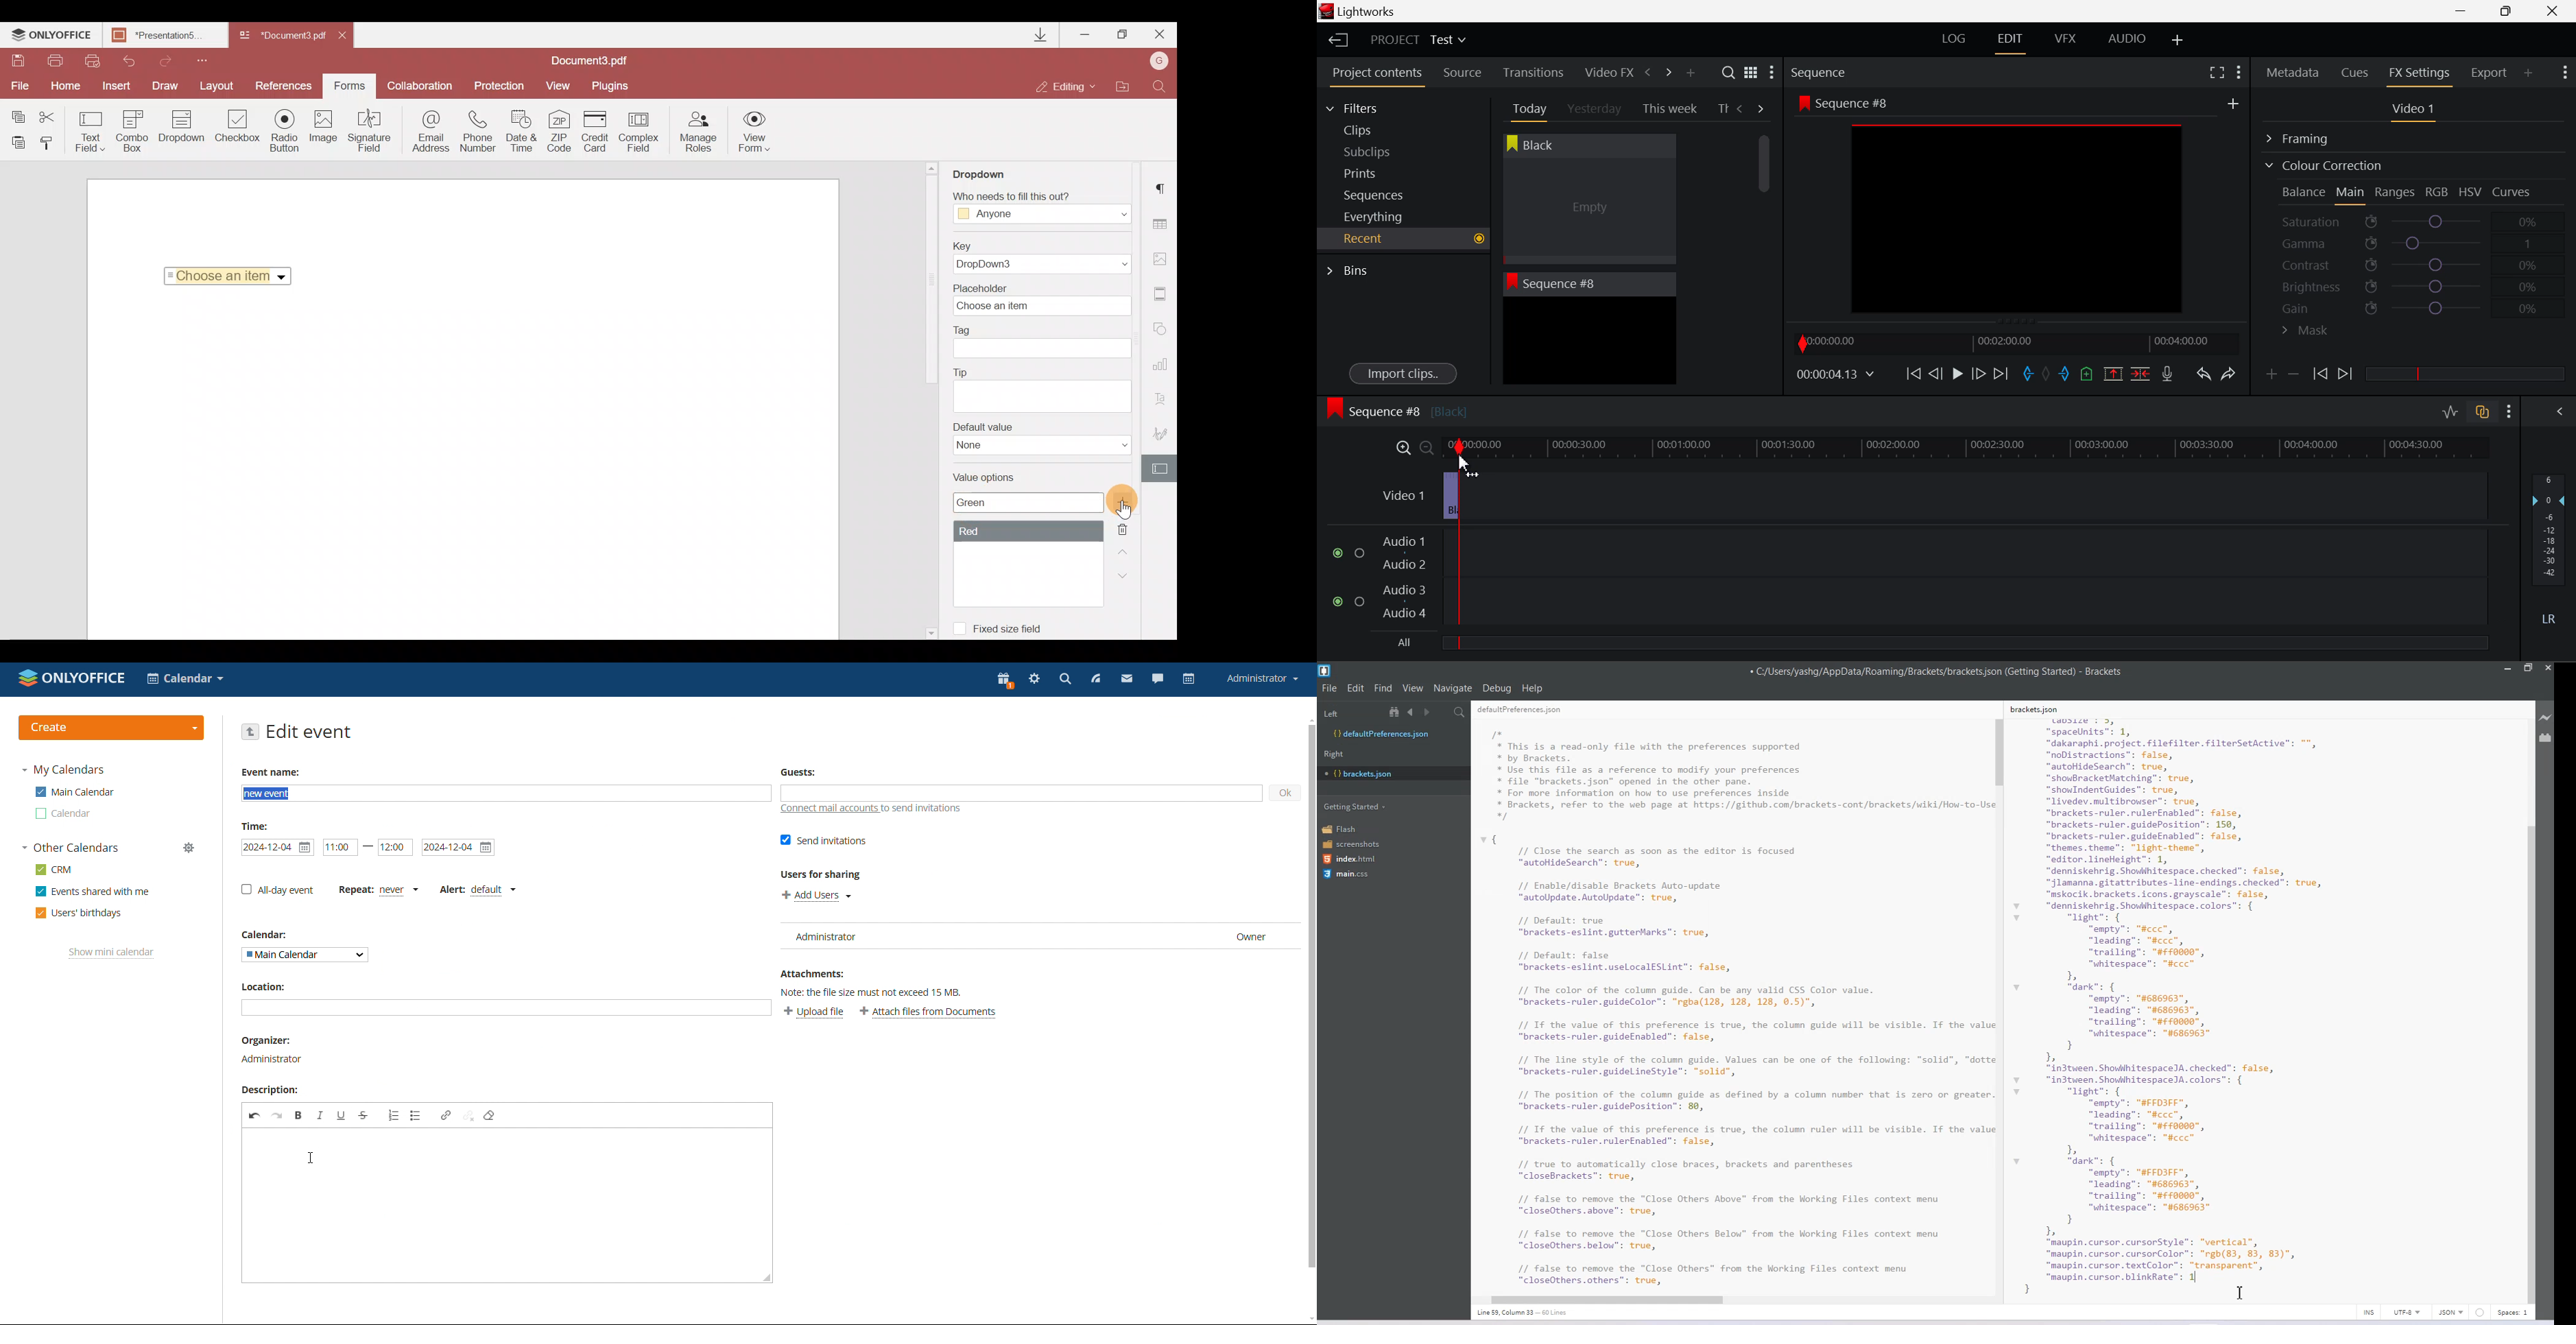 This screenshot has width=2576, height=1344. What do you see at coordinates (354, 888) in the screenshot?
I see `set repetition` at bounding box center [354, 888].